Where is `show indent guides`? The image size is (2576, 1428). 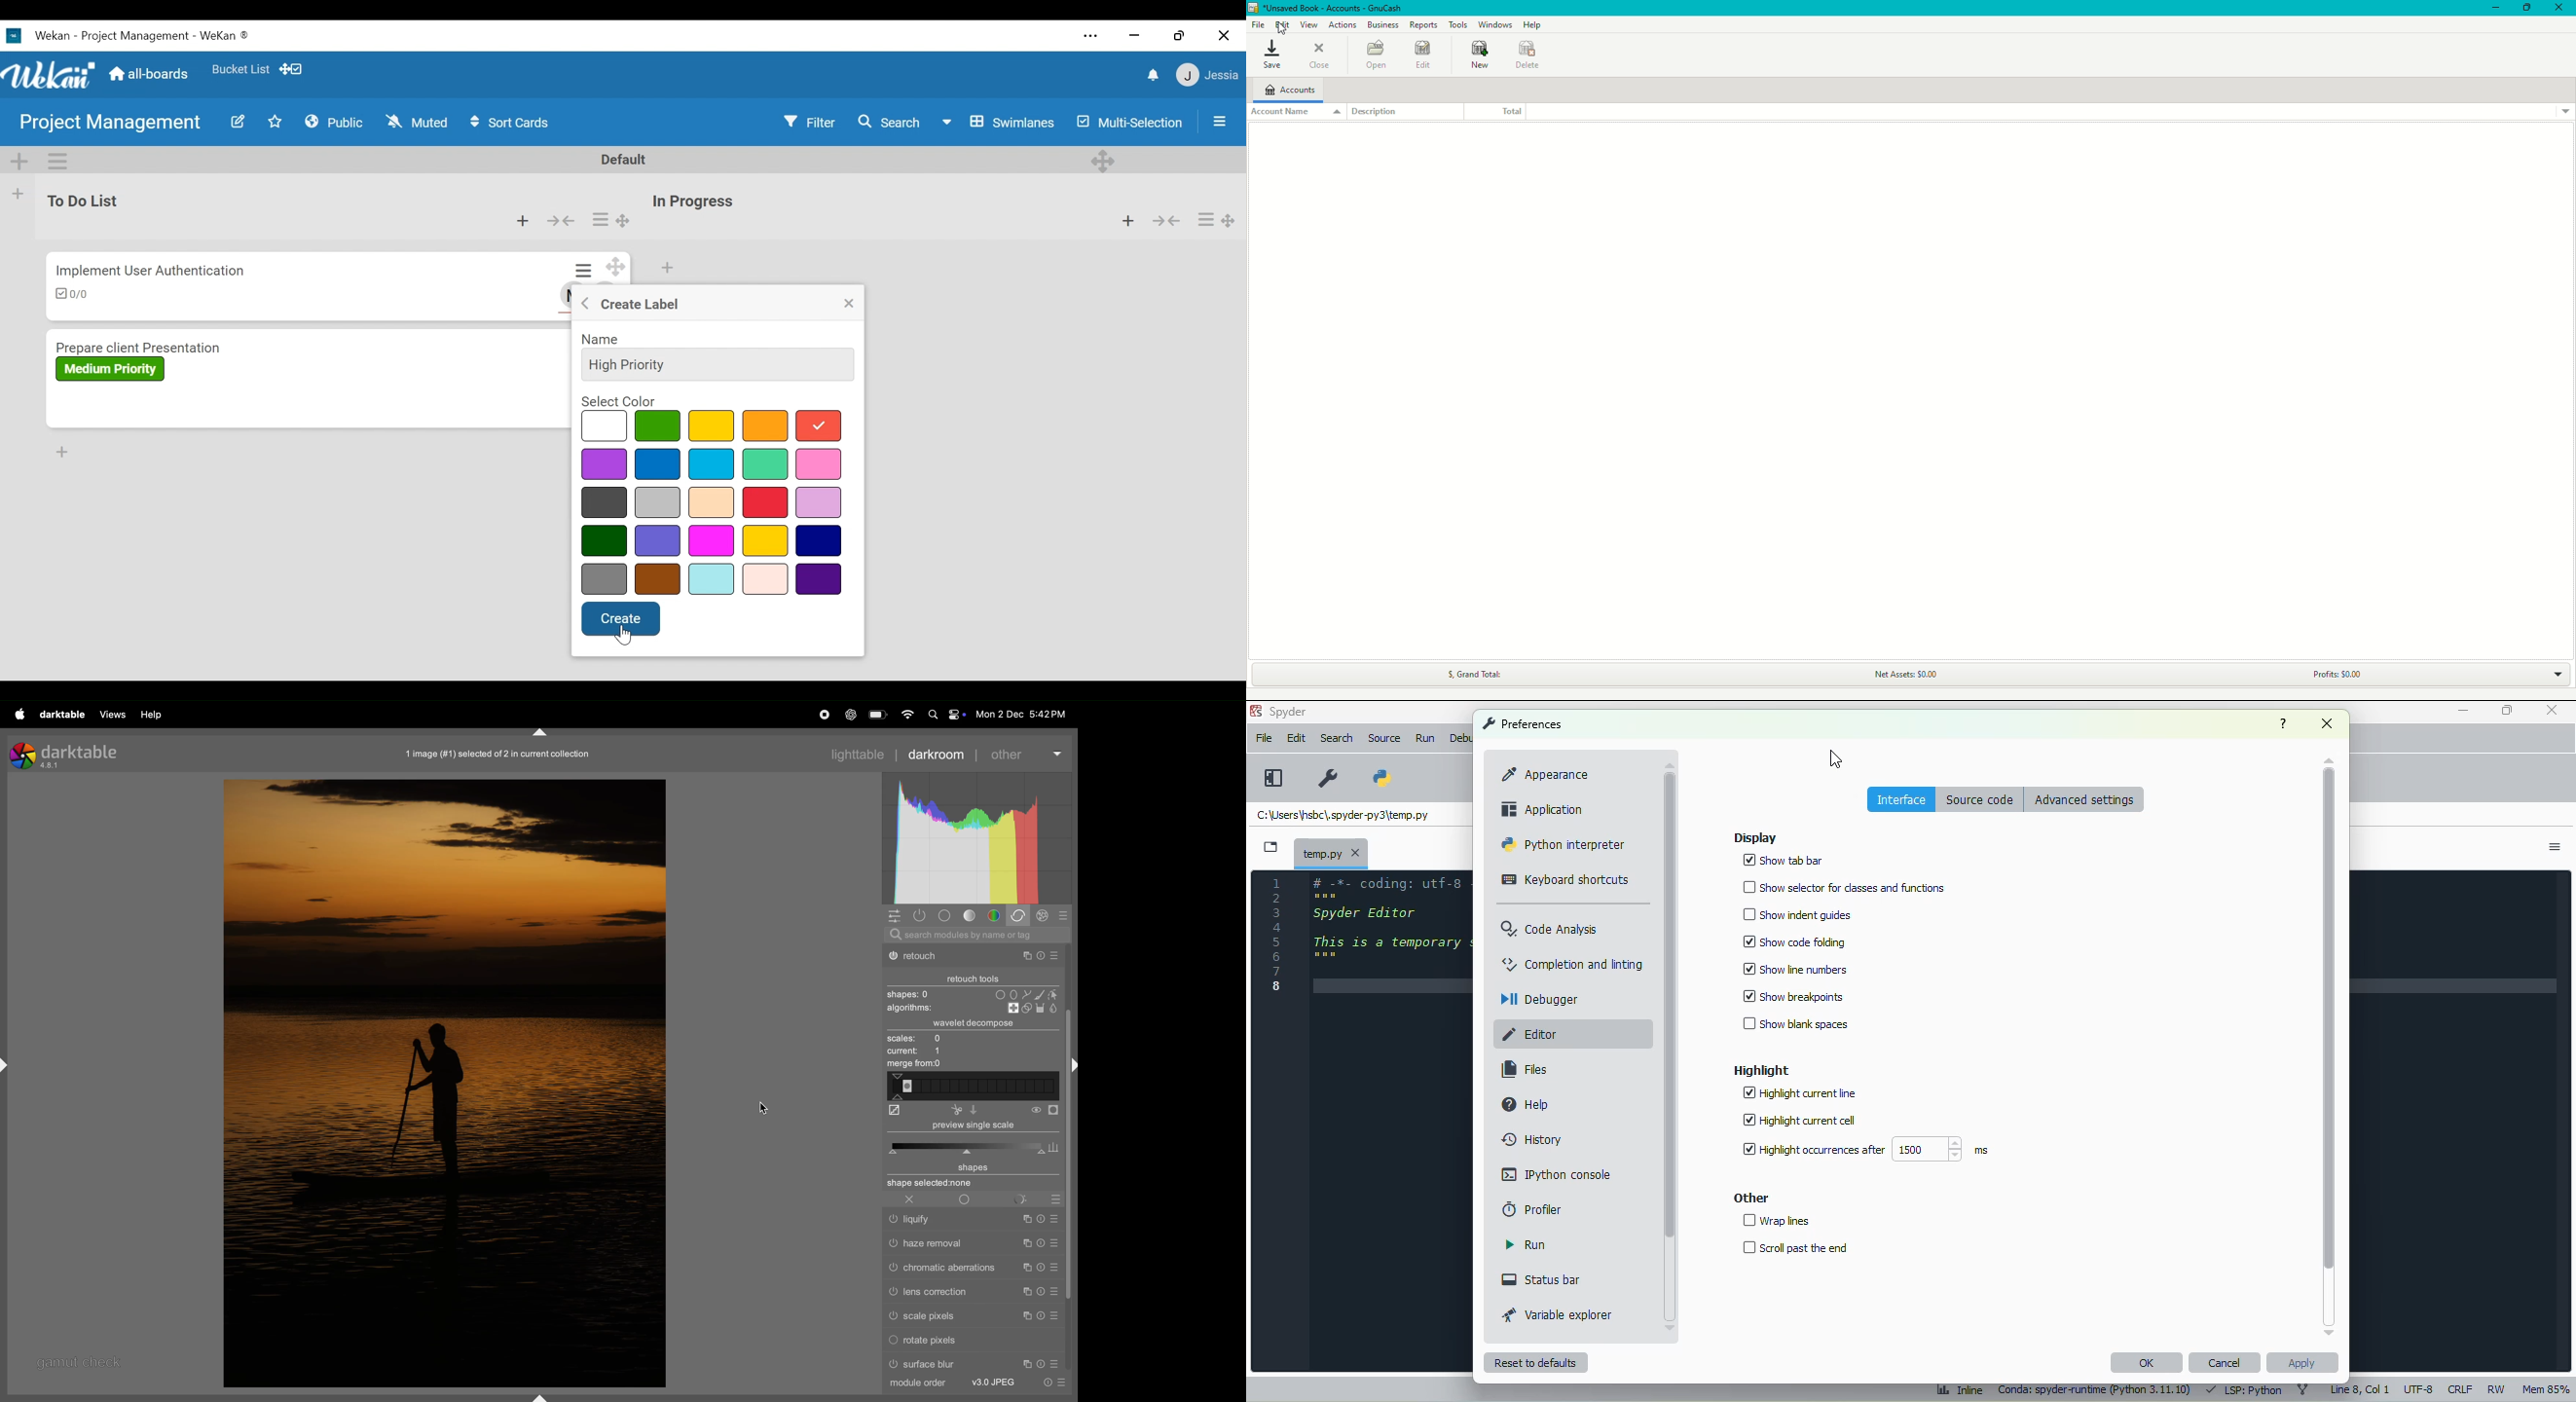
show indent guides is located at coordinates (1799, 914).